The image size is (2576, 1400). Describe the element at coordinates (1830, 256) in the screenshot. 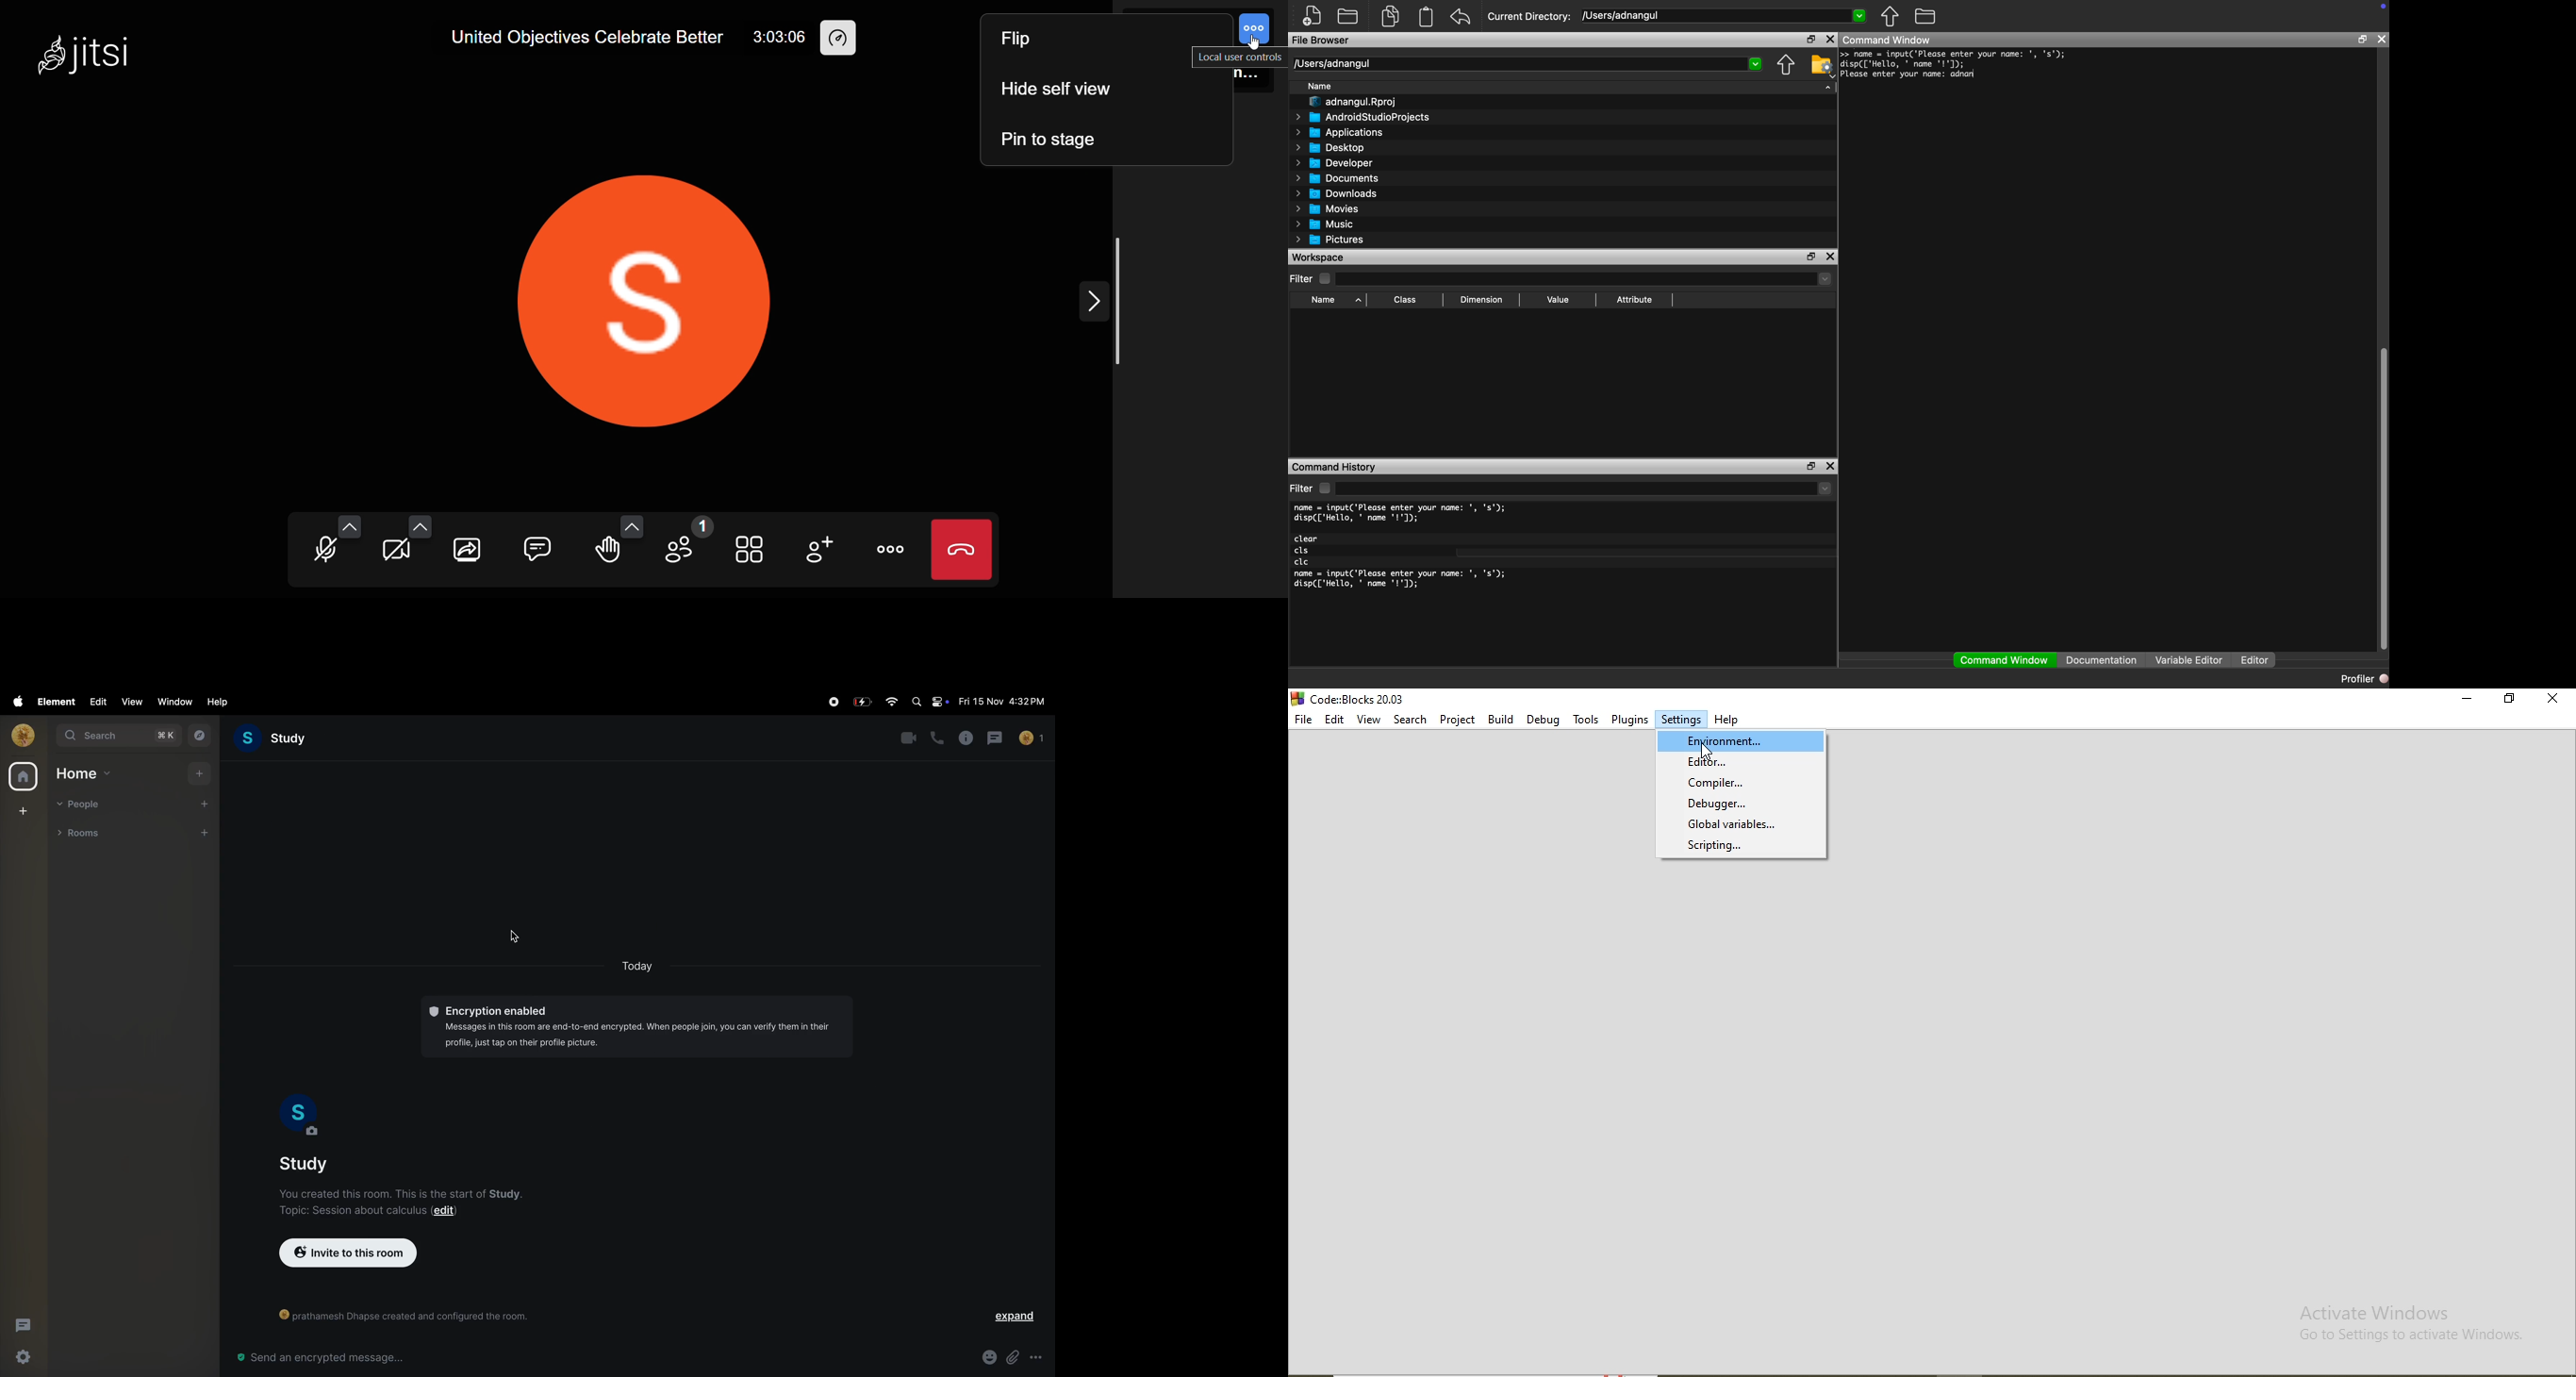

I see `close` at that location.